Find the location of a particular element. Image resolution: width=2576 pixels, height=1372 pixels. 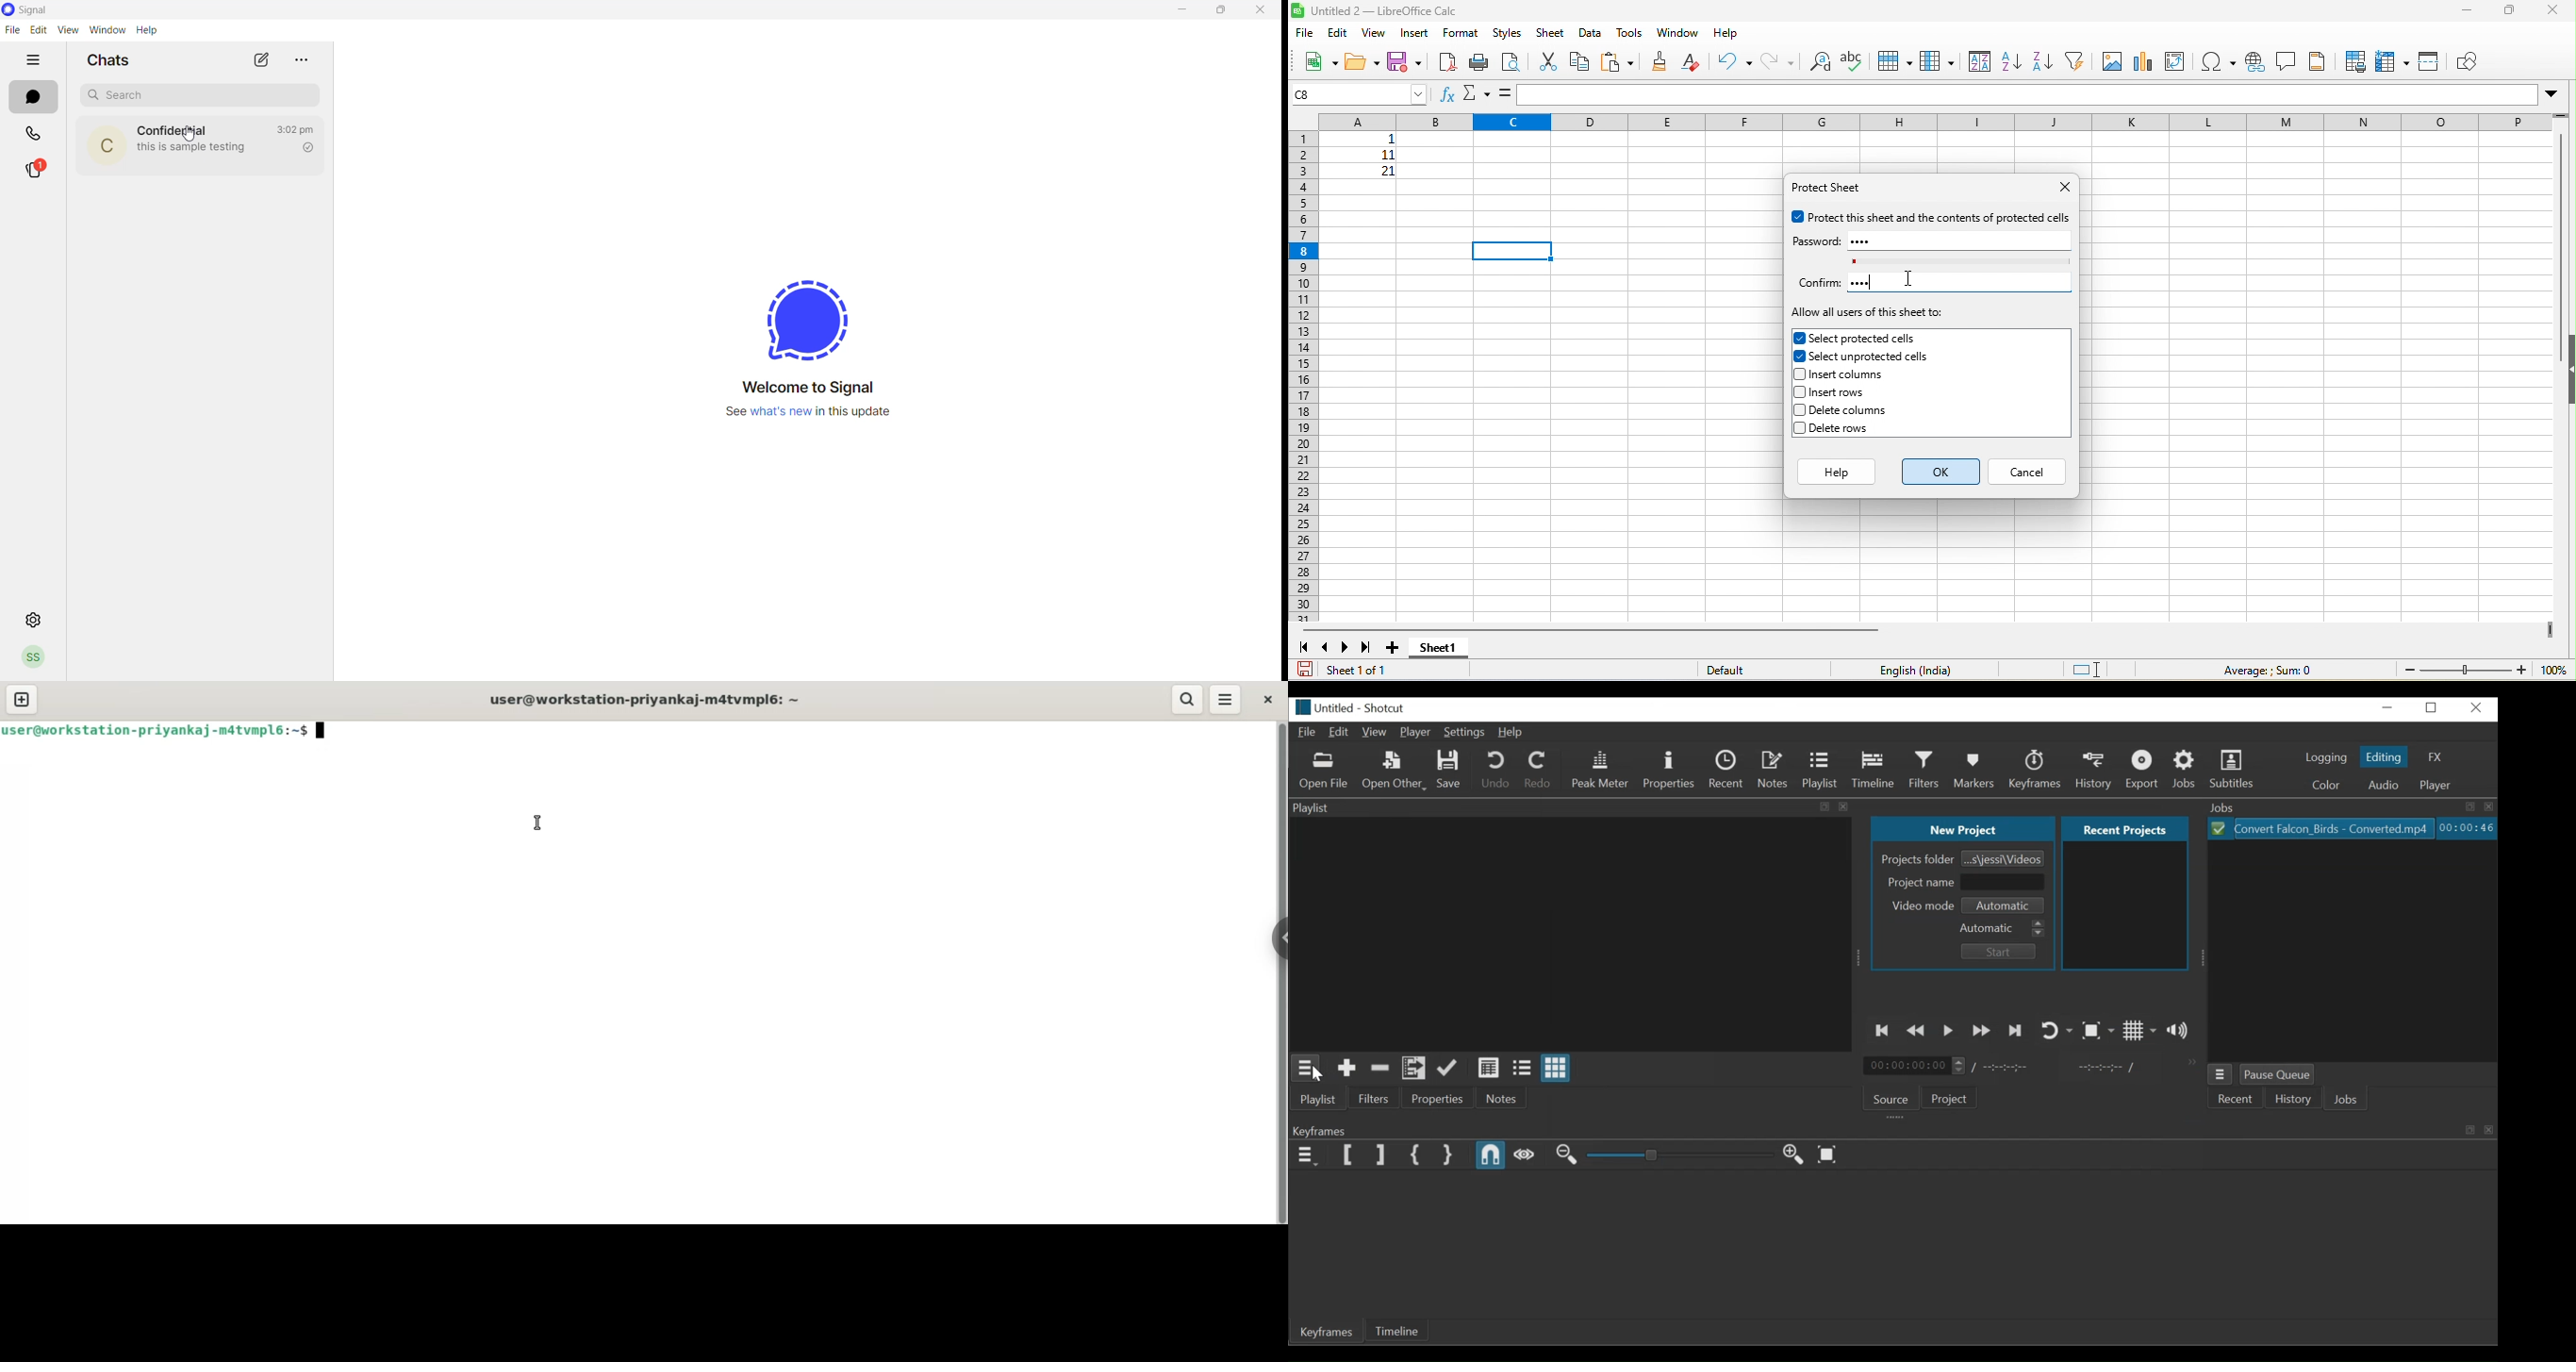

sheet1 is located at coordinates (1458, 648).